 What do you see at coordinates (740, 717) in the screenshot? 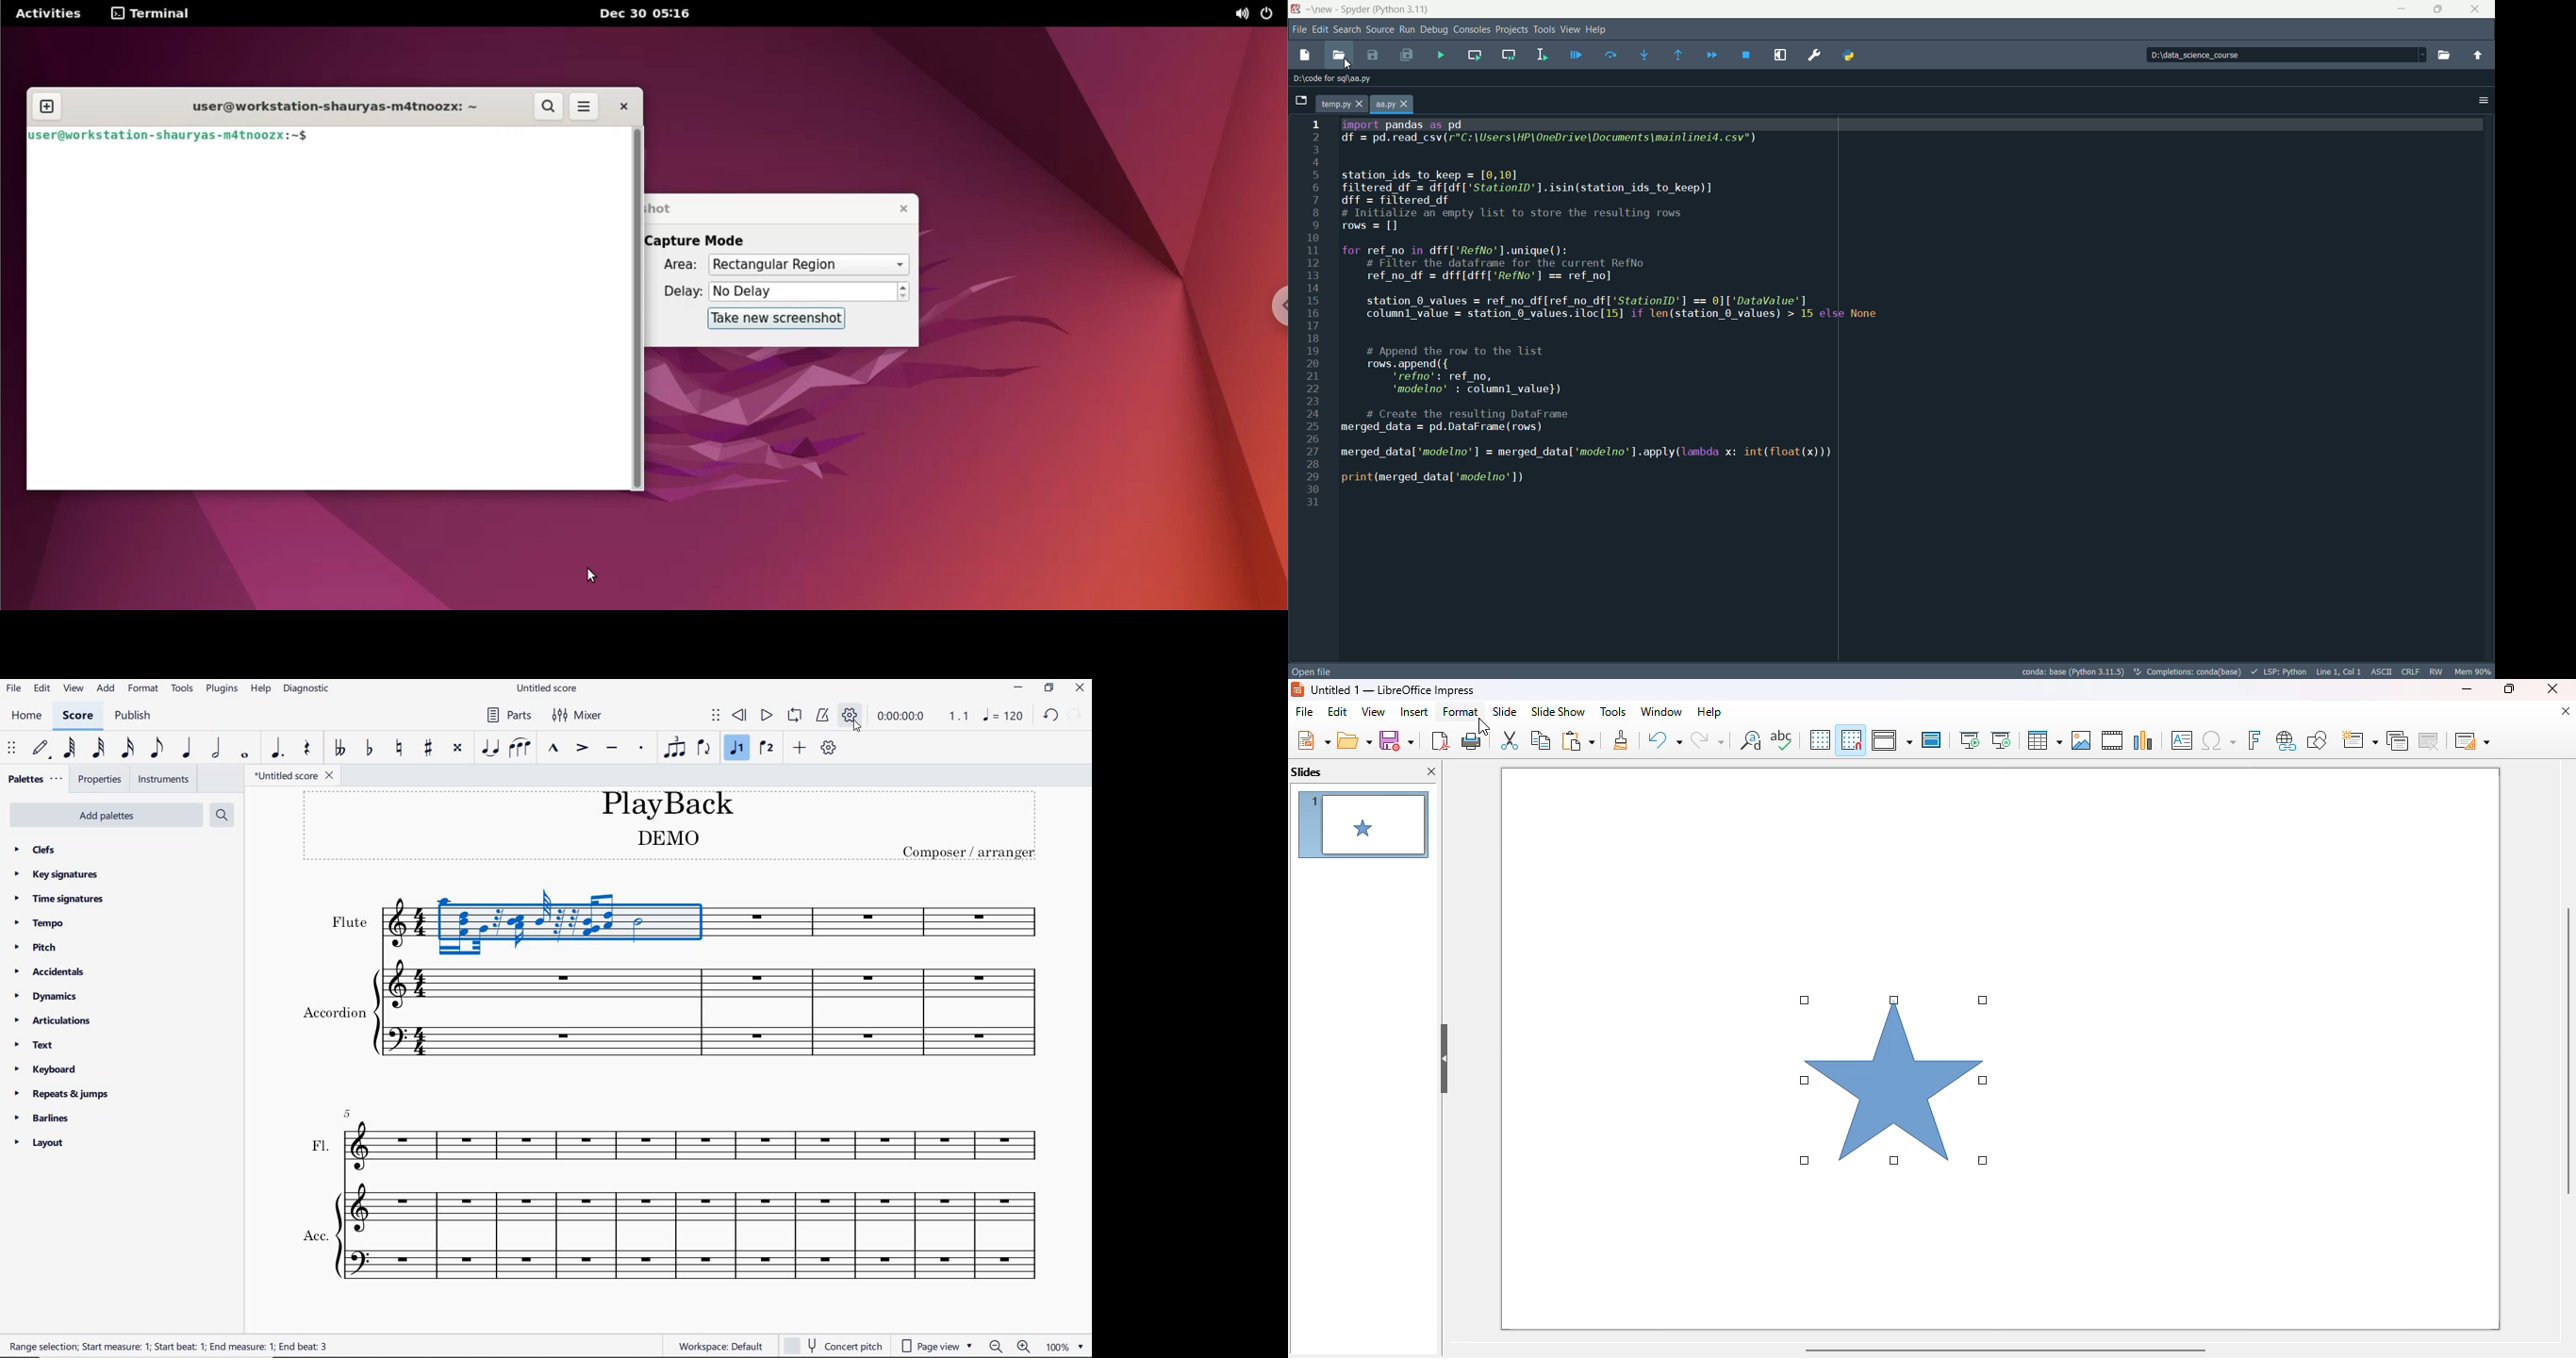
I see `rewind` at bounding box center [740, 717].